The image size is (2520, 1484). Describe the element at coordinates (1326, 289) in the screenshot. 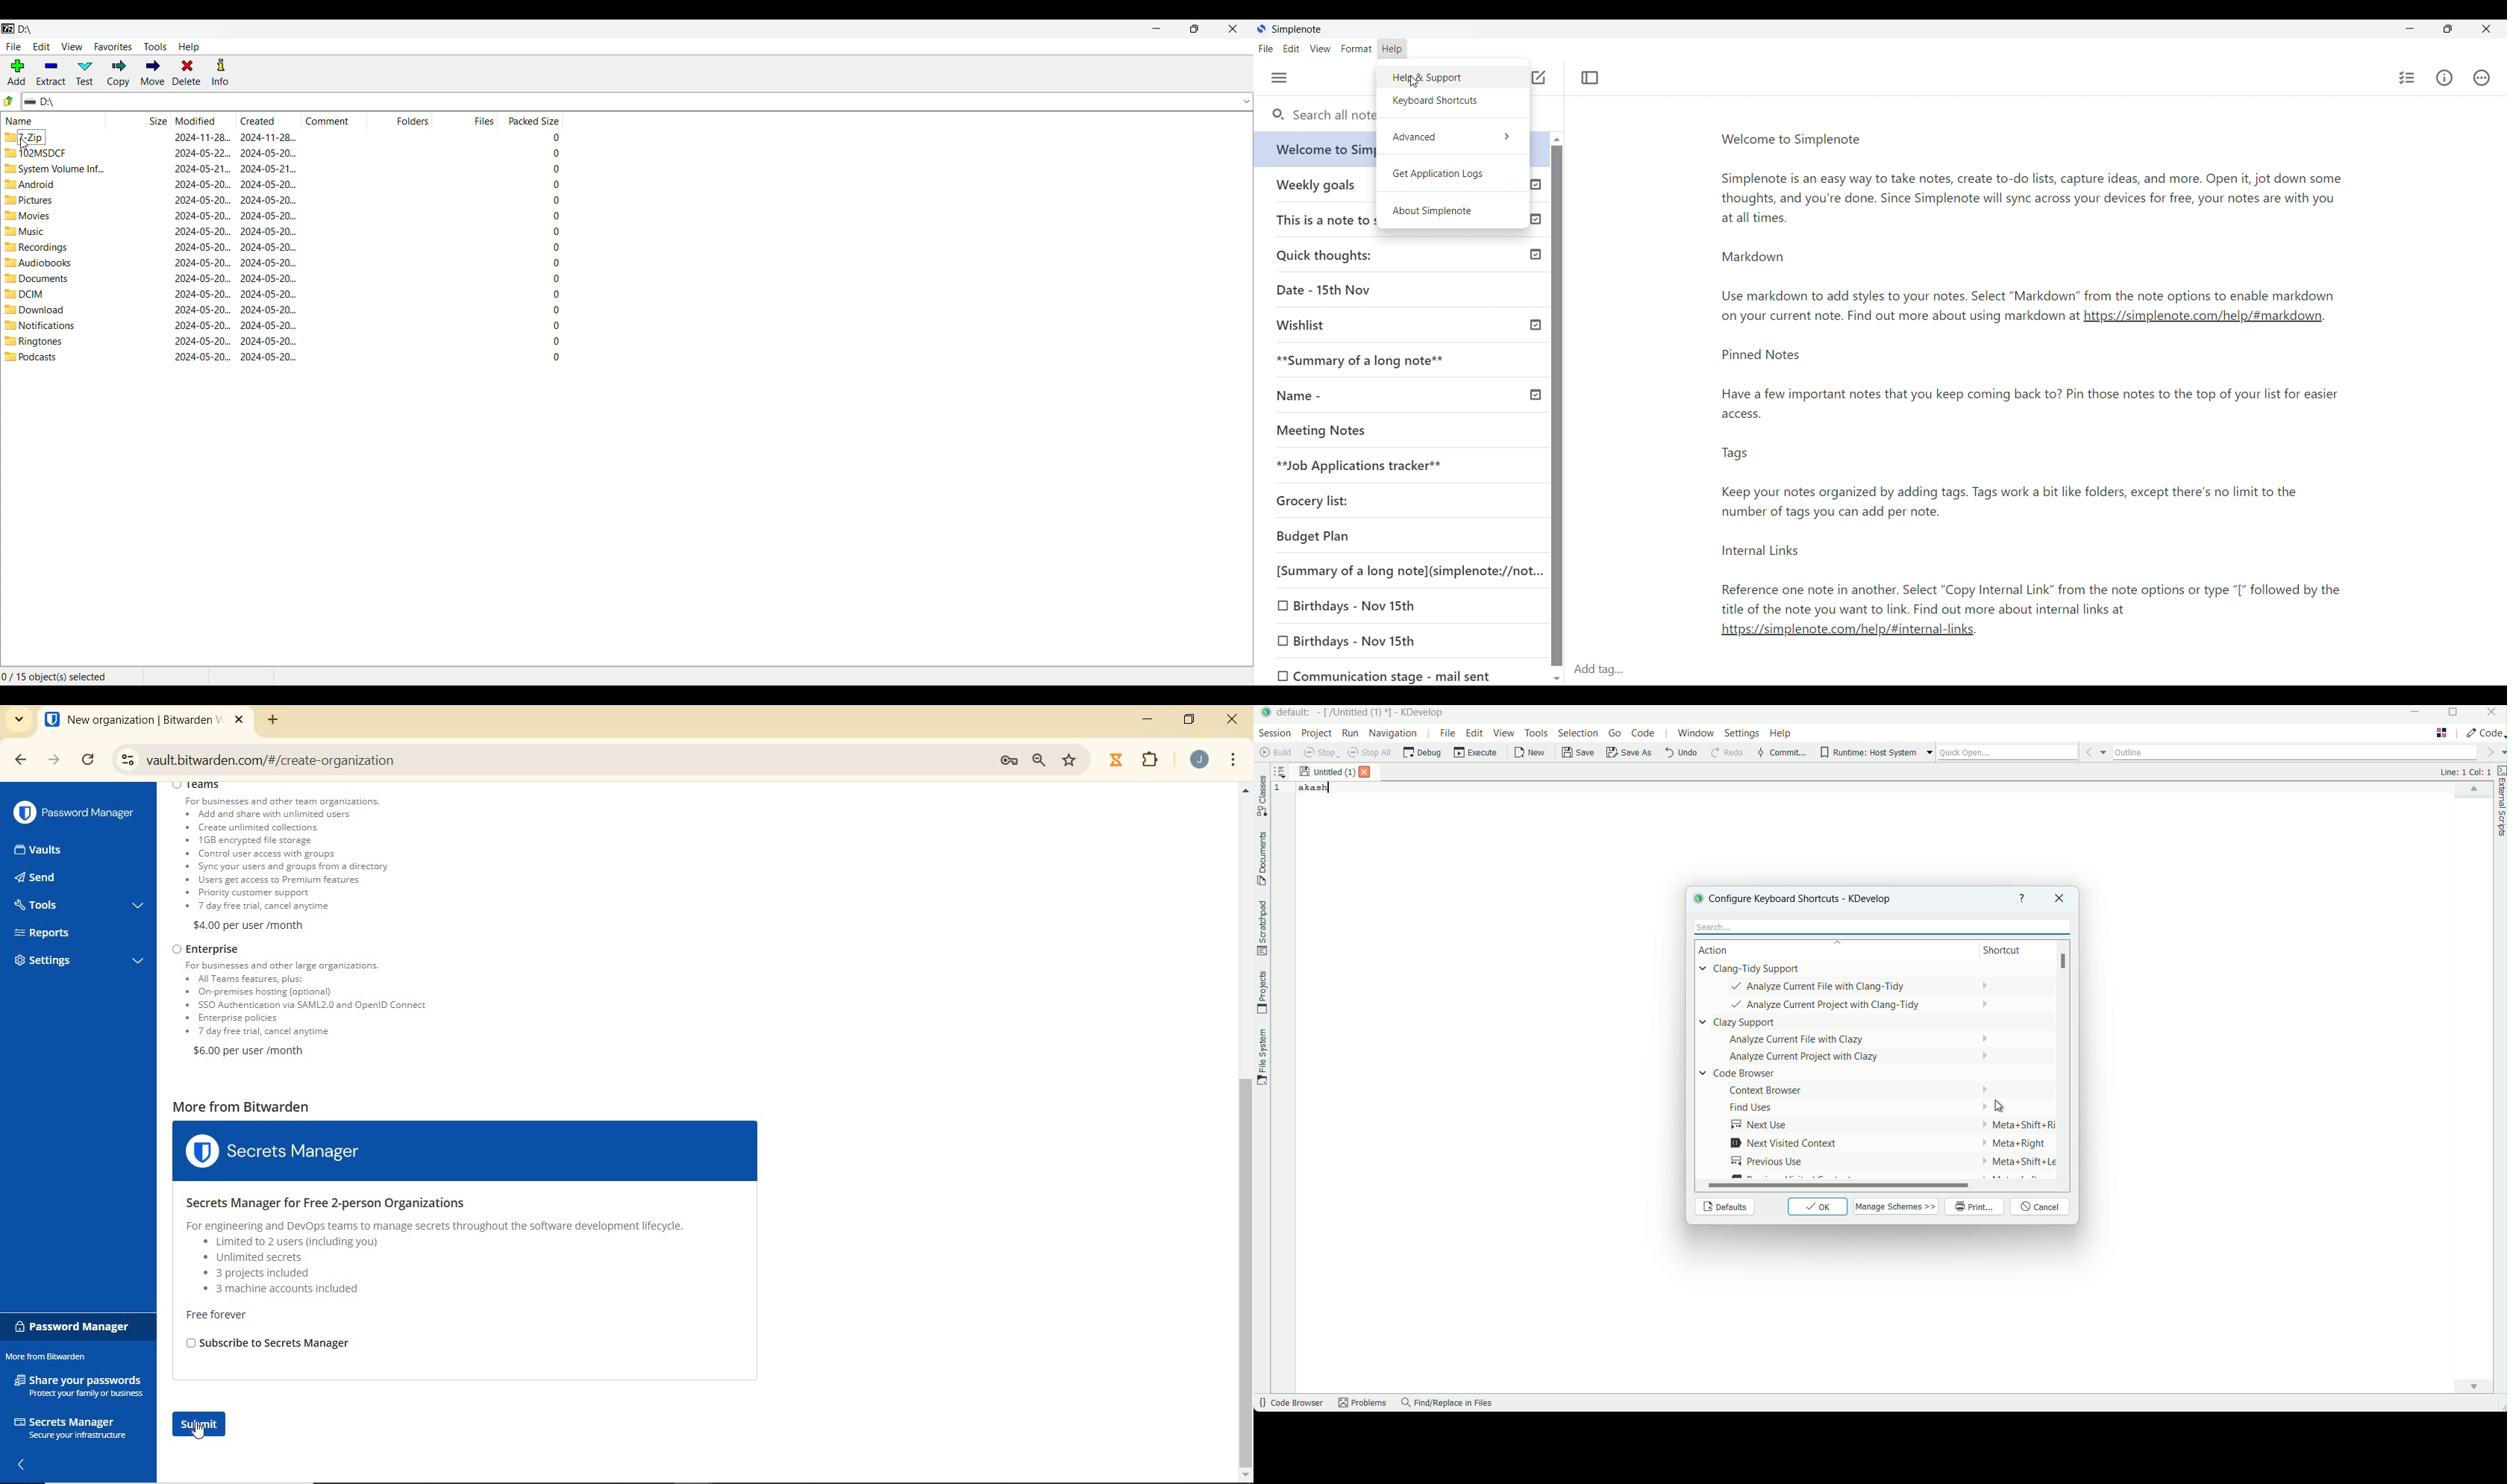

I see `Date - 15th Nov` at that location.